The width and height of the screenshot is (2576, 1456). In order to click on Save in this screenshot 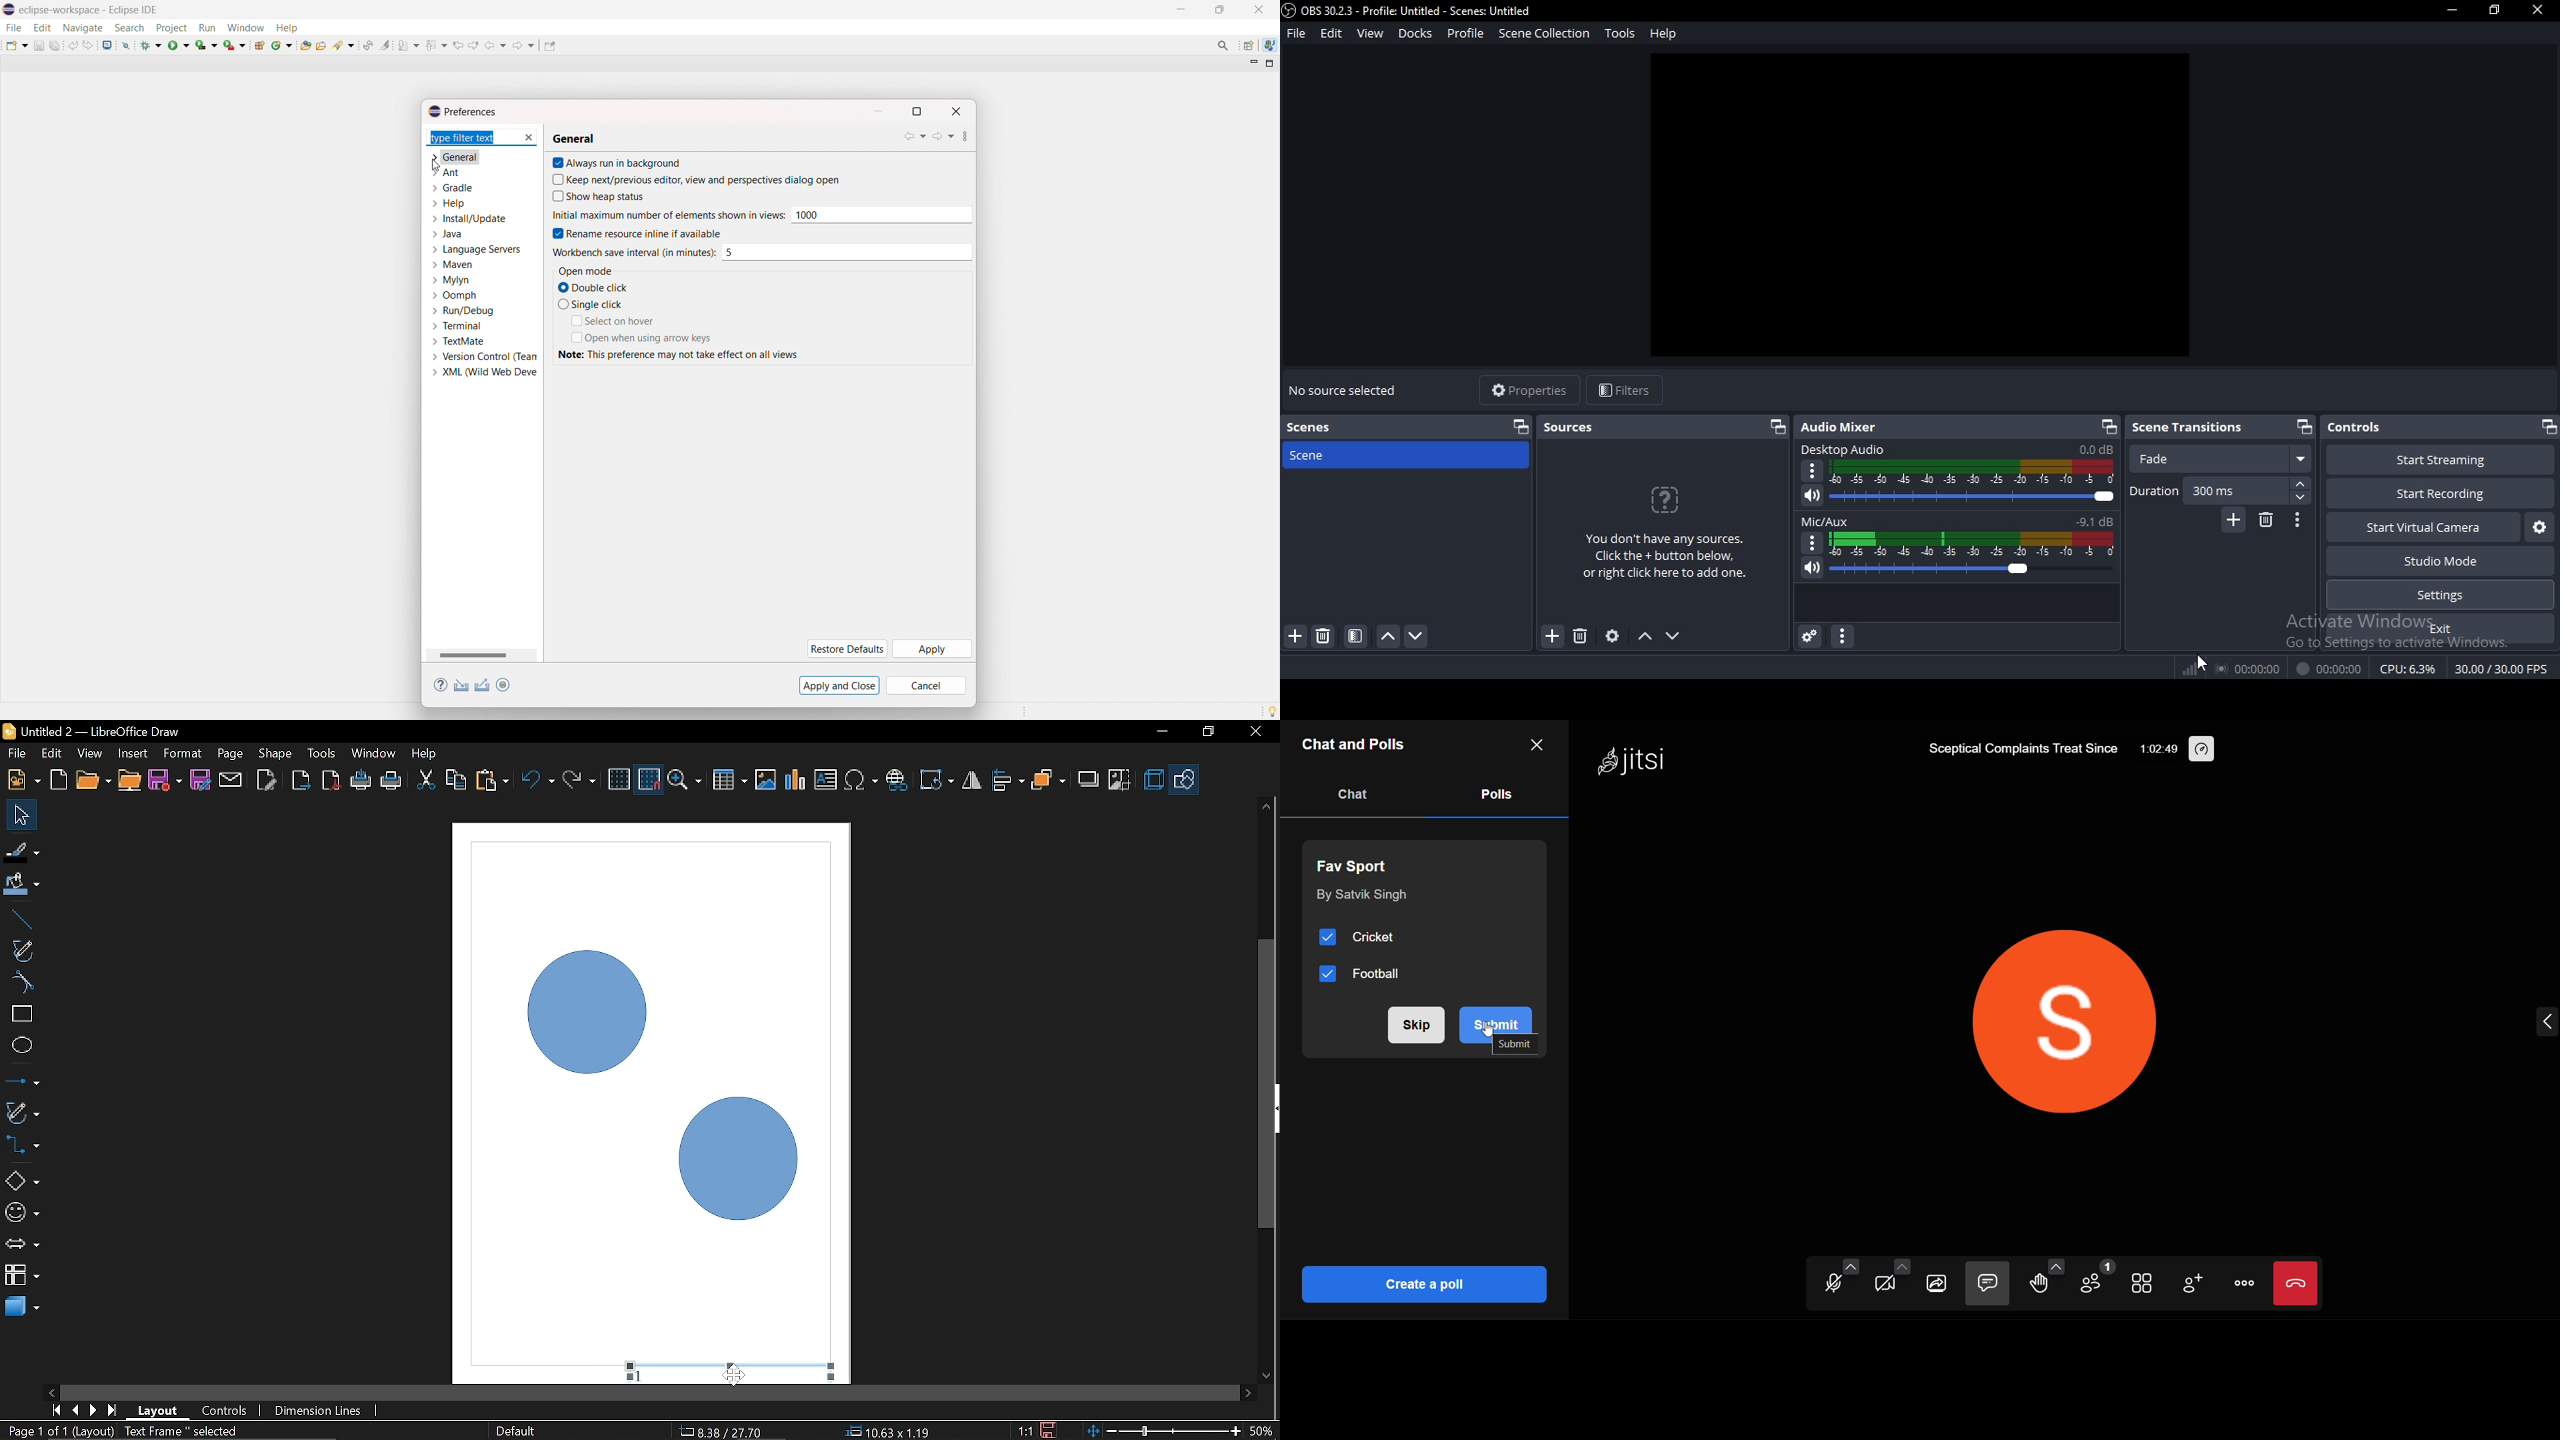, I will do `click(166, 782)`.